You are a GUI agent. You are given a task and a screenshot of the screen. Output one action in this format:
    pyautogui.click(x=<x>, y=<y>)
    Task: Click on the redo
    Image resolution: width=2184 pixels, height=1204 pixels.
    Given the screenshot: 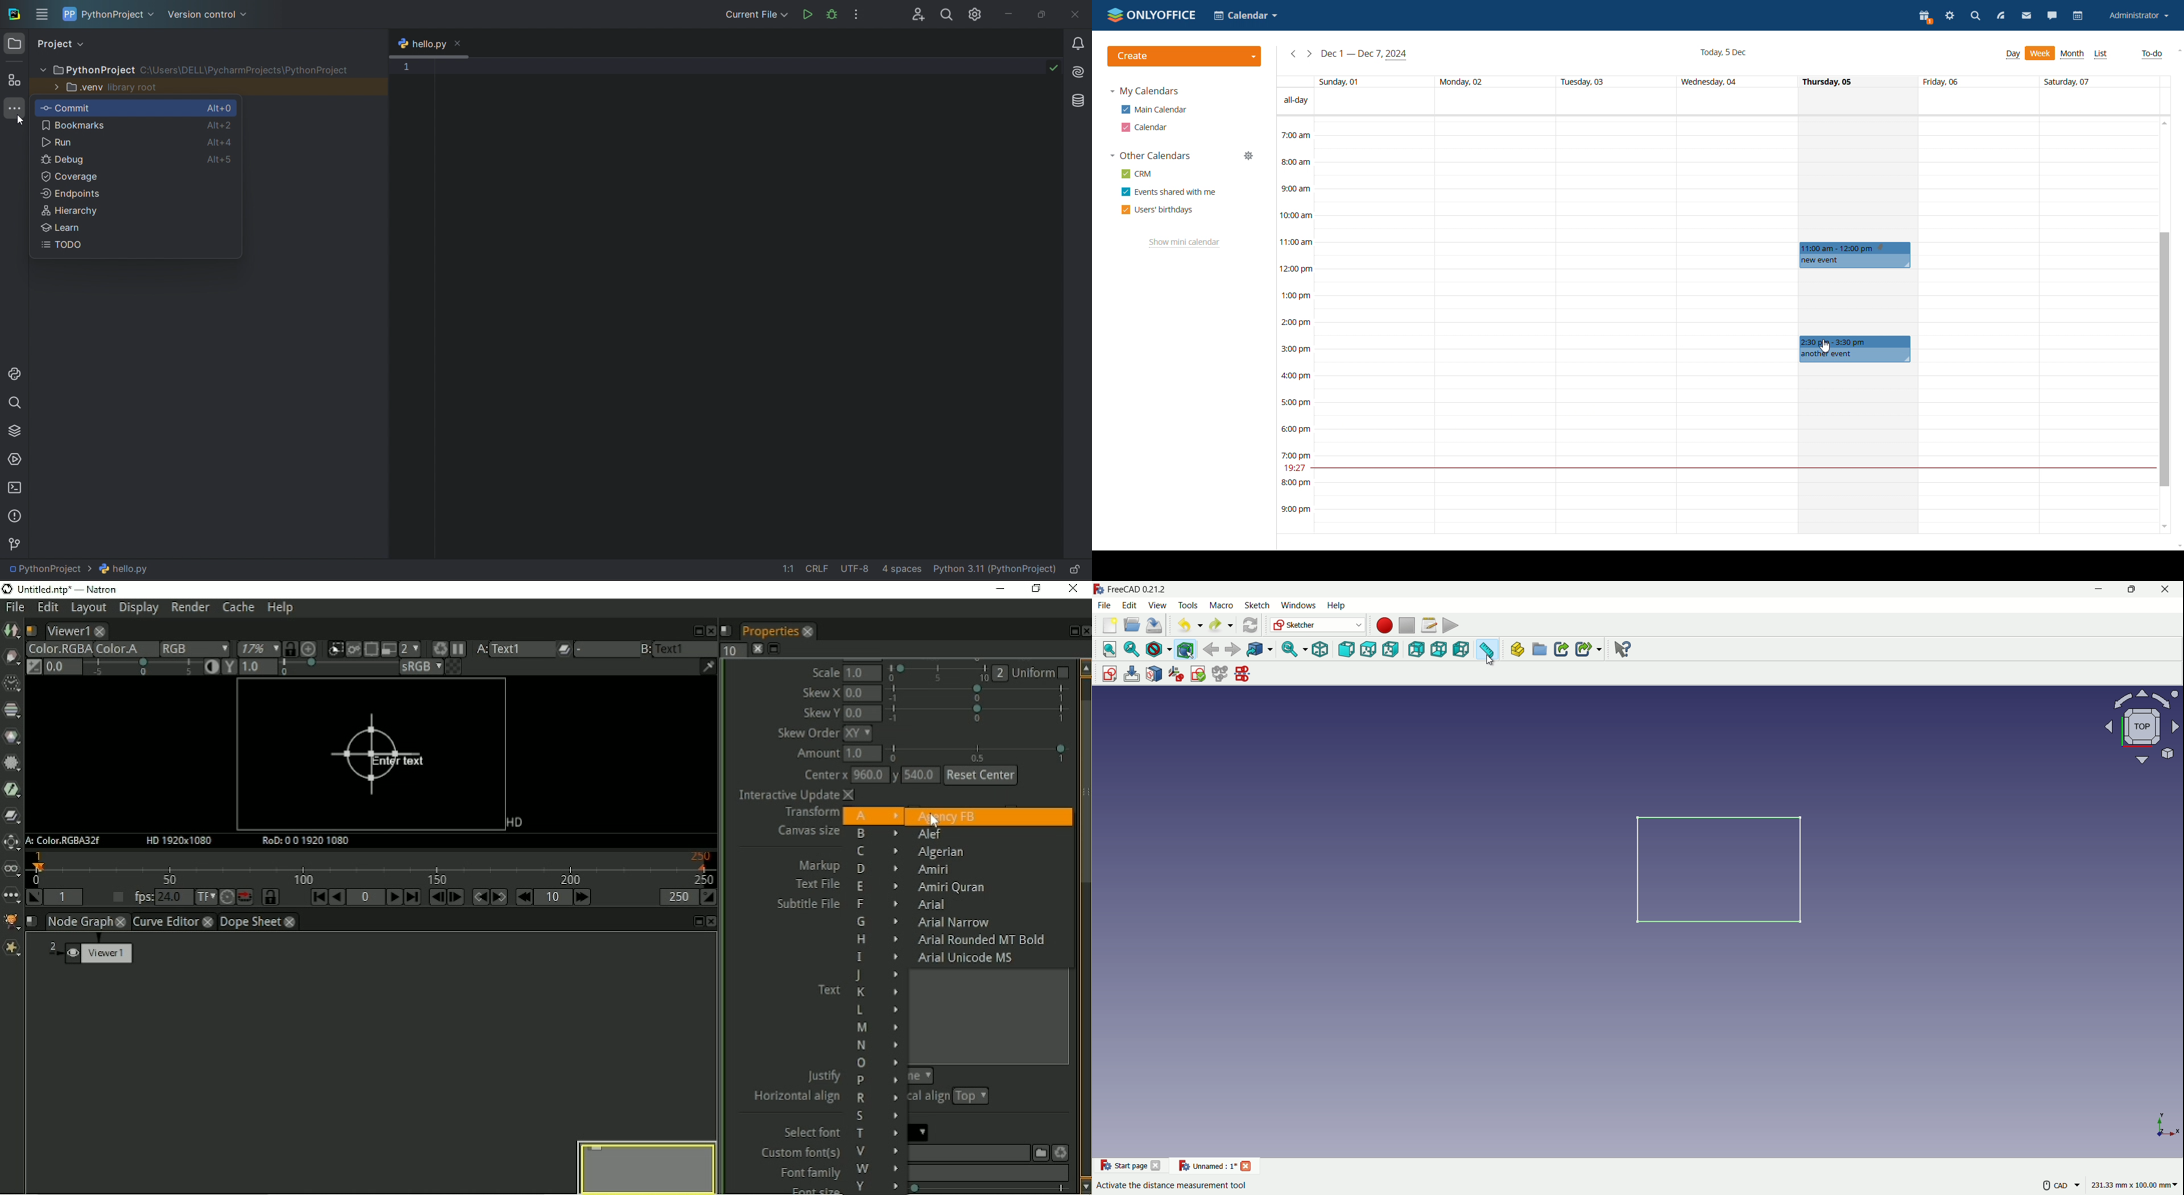 What is the action you would take?
    pyautogui.click(x=1219, y=625)
    